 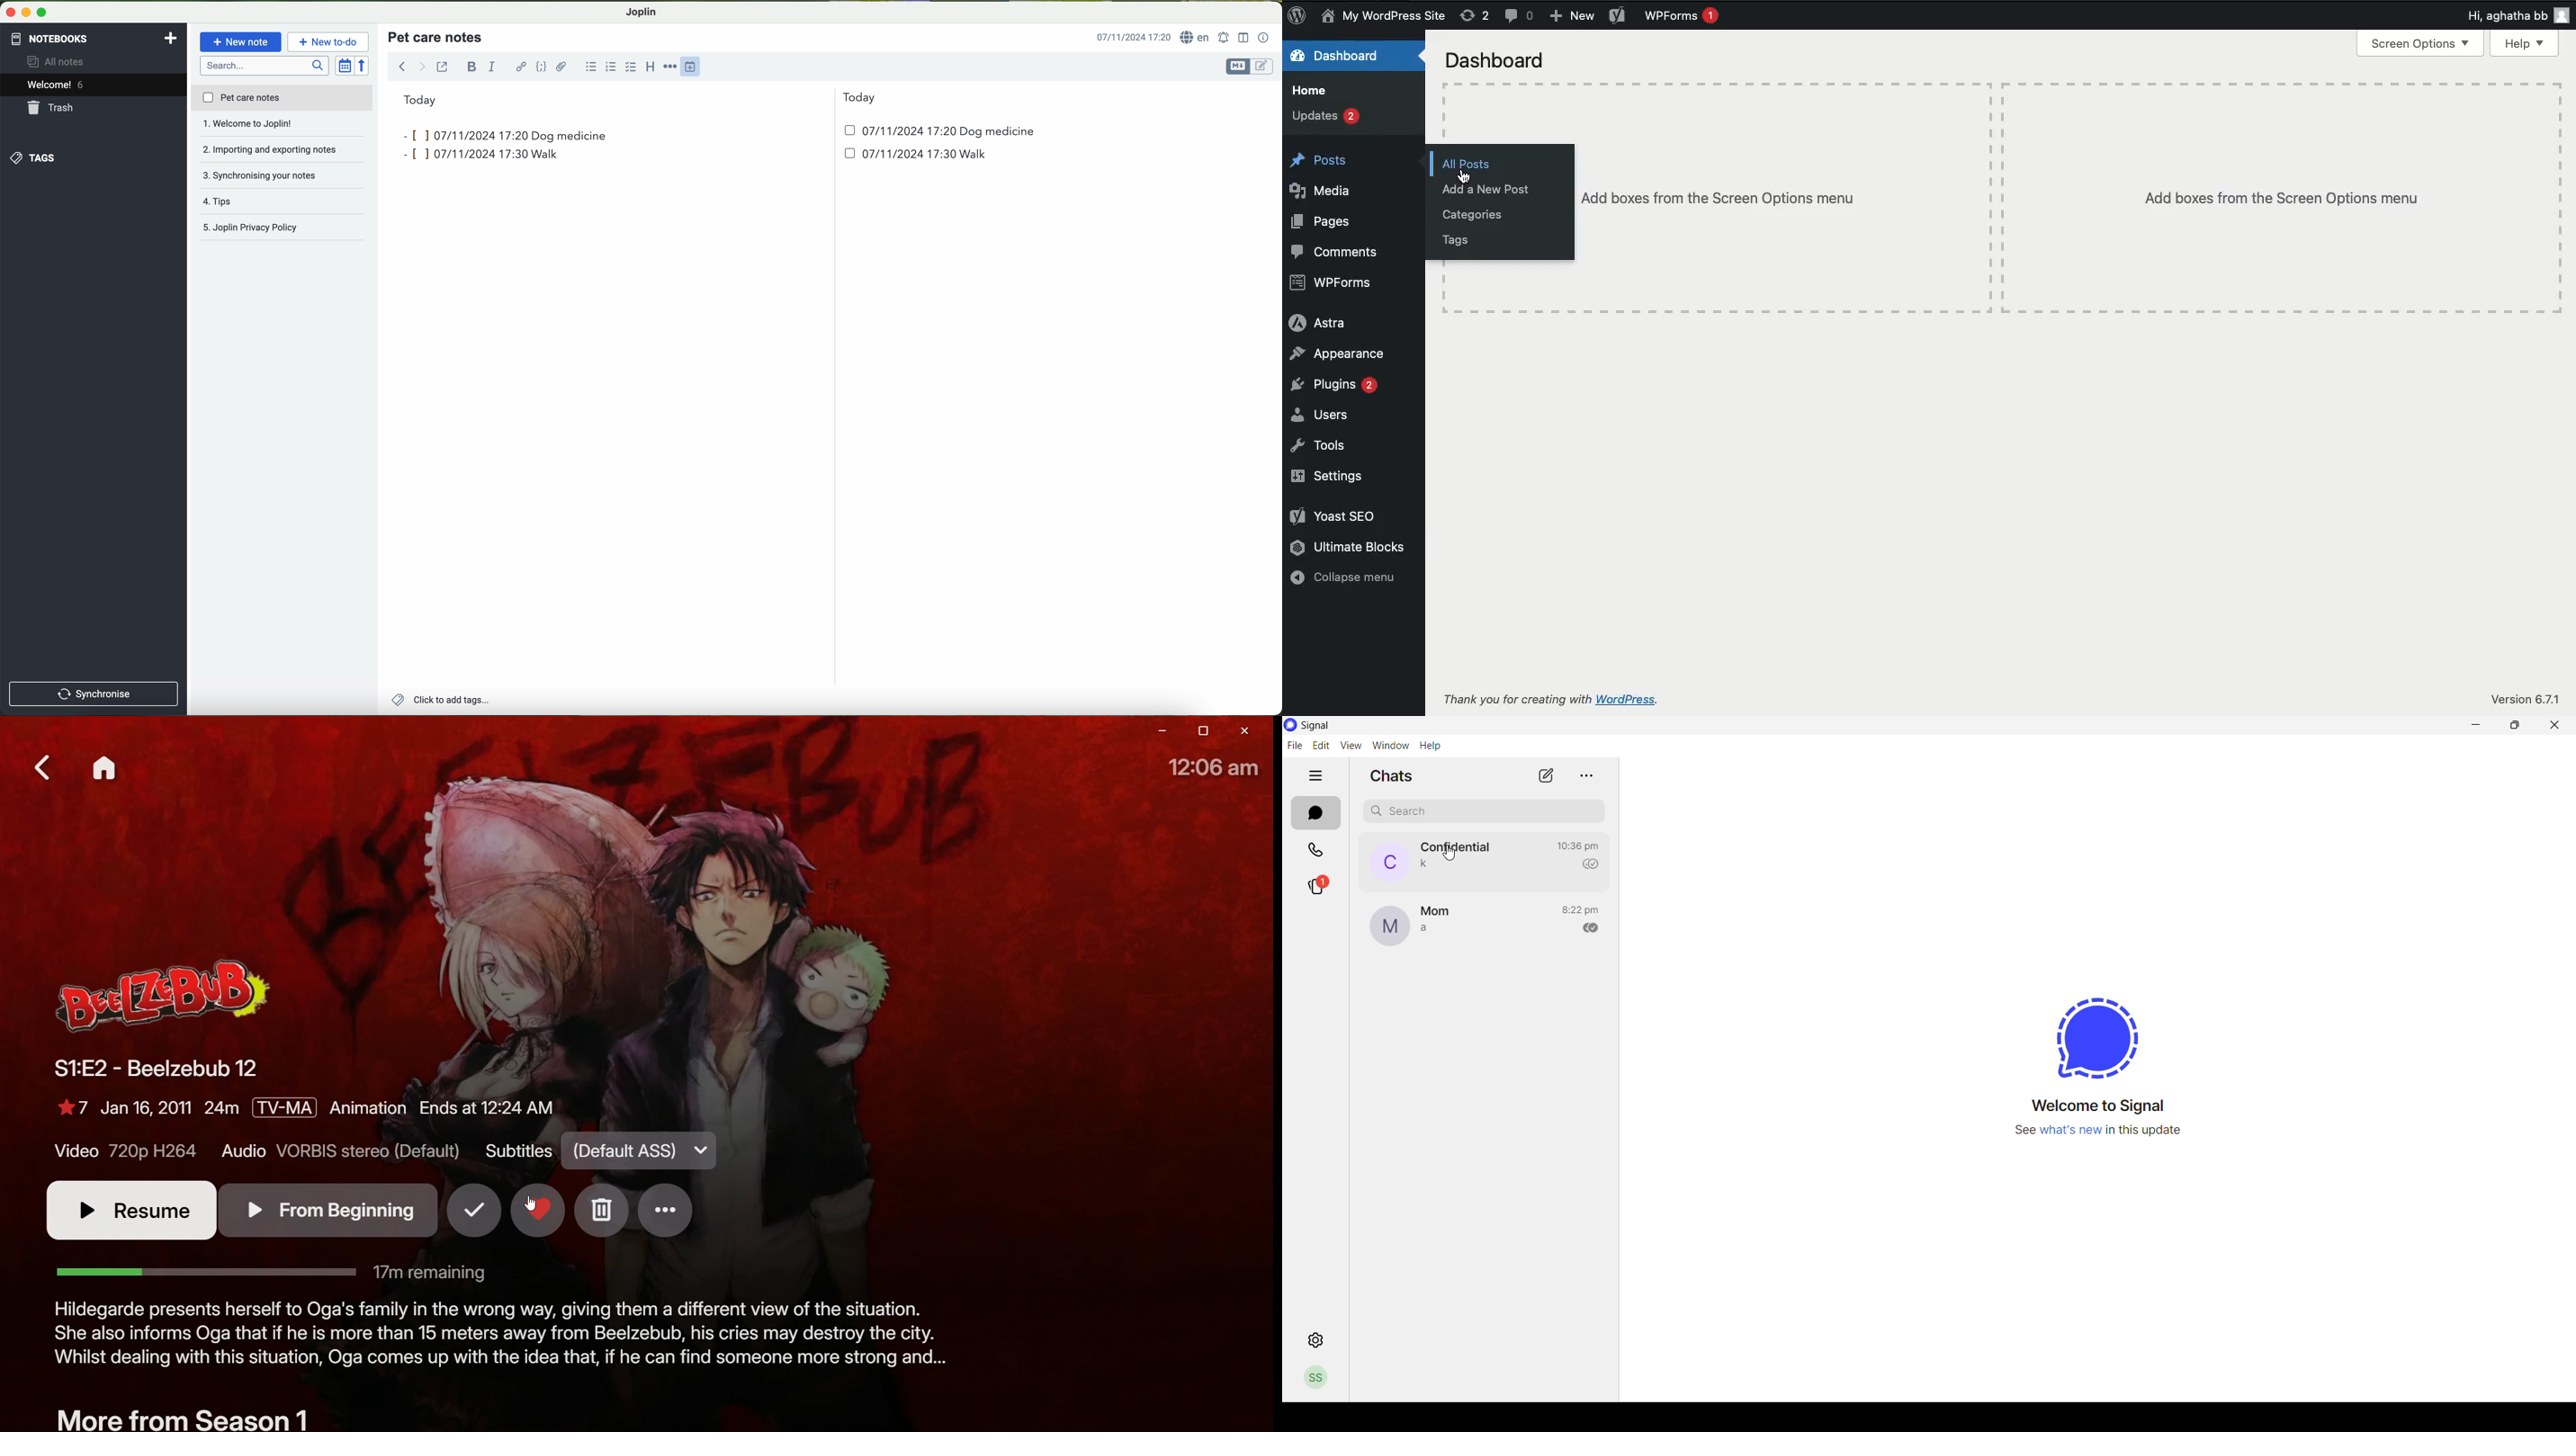 I want to click on Users, so click(x=1322, y=414).